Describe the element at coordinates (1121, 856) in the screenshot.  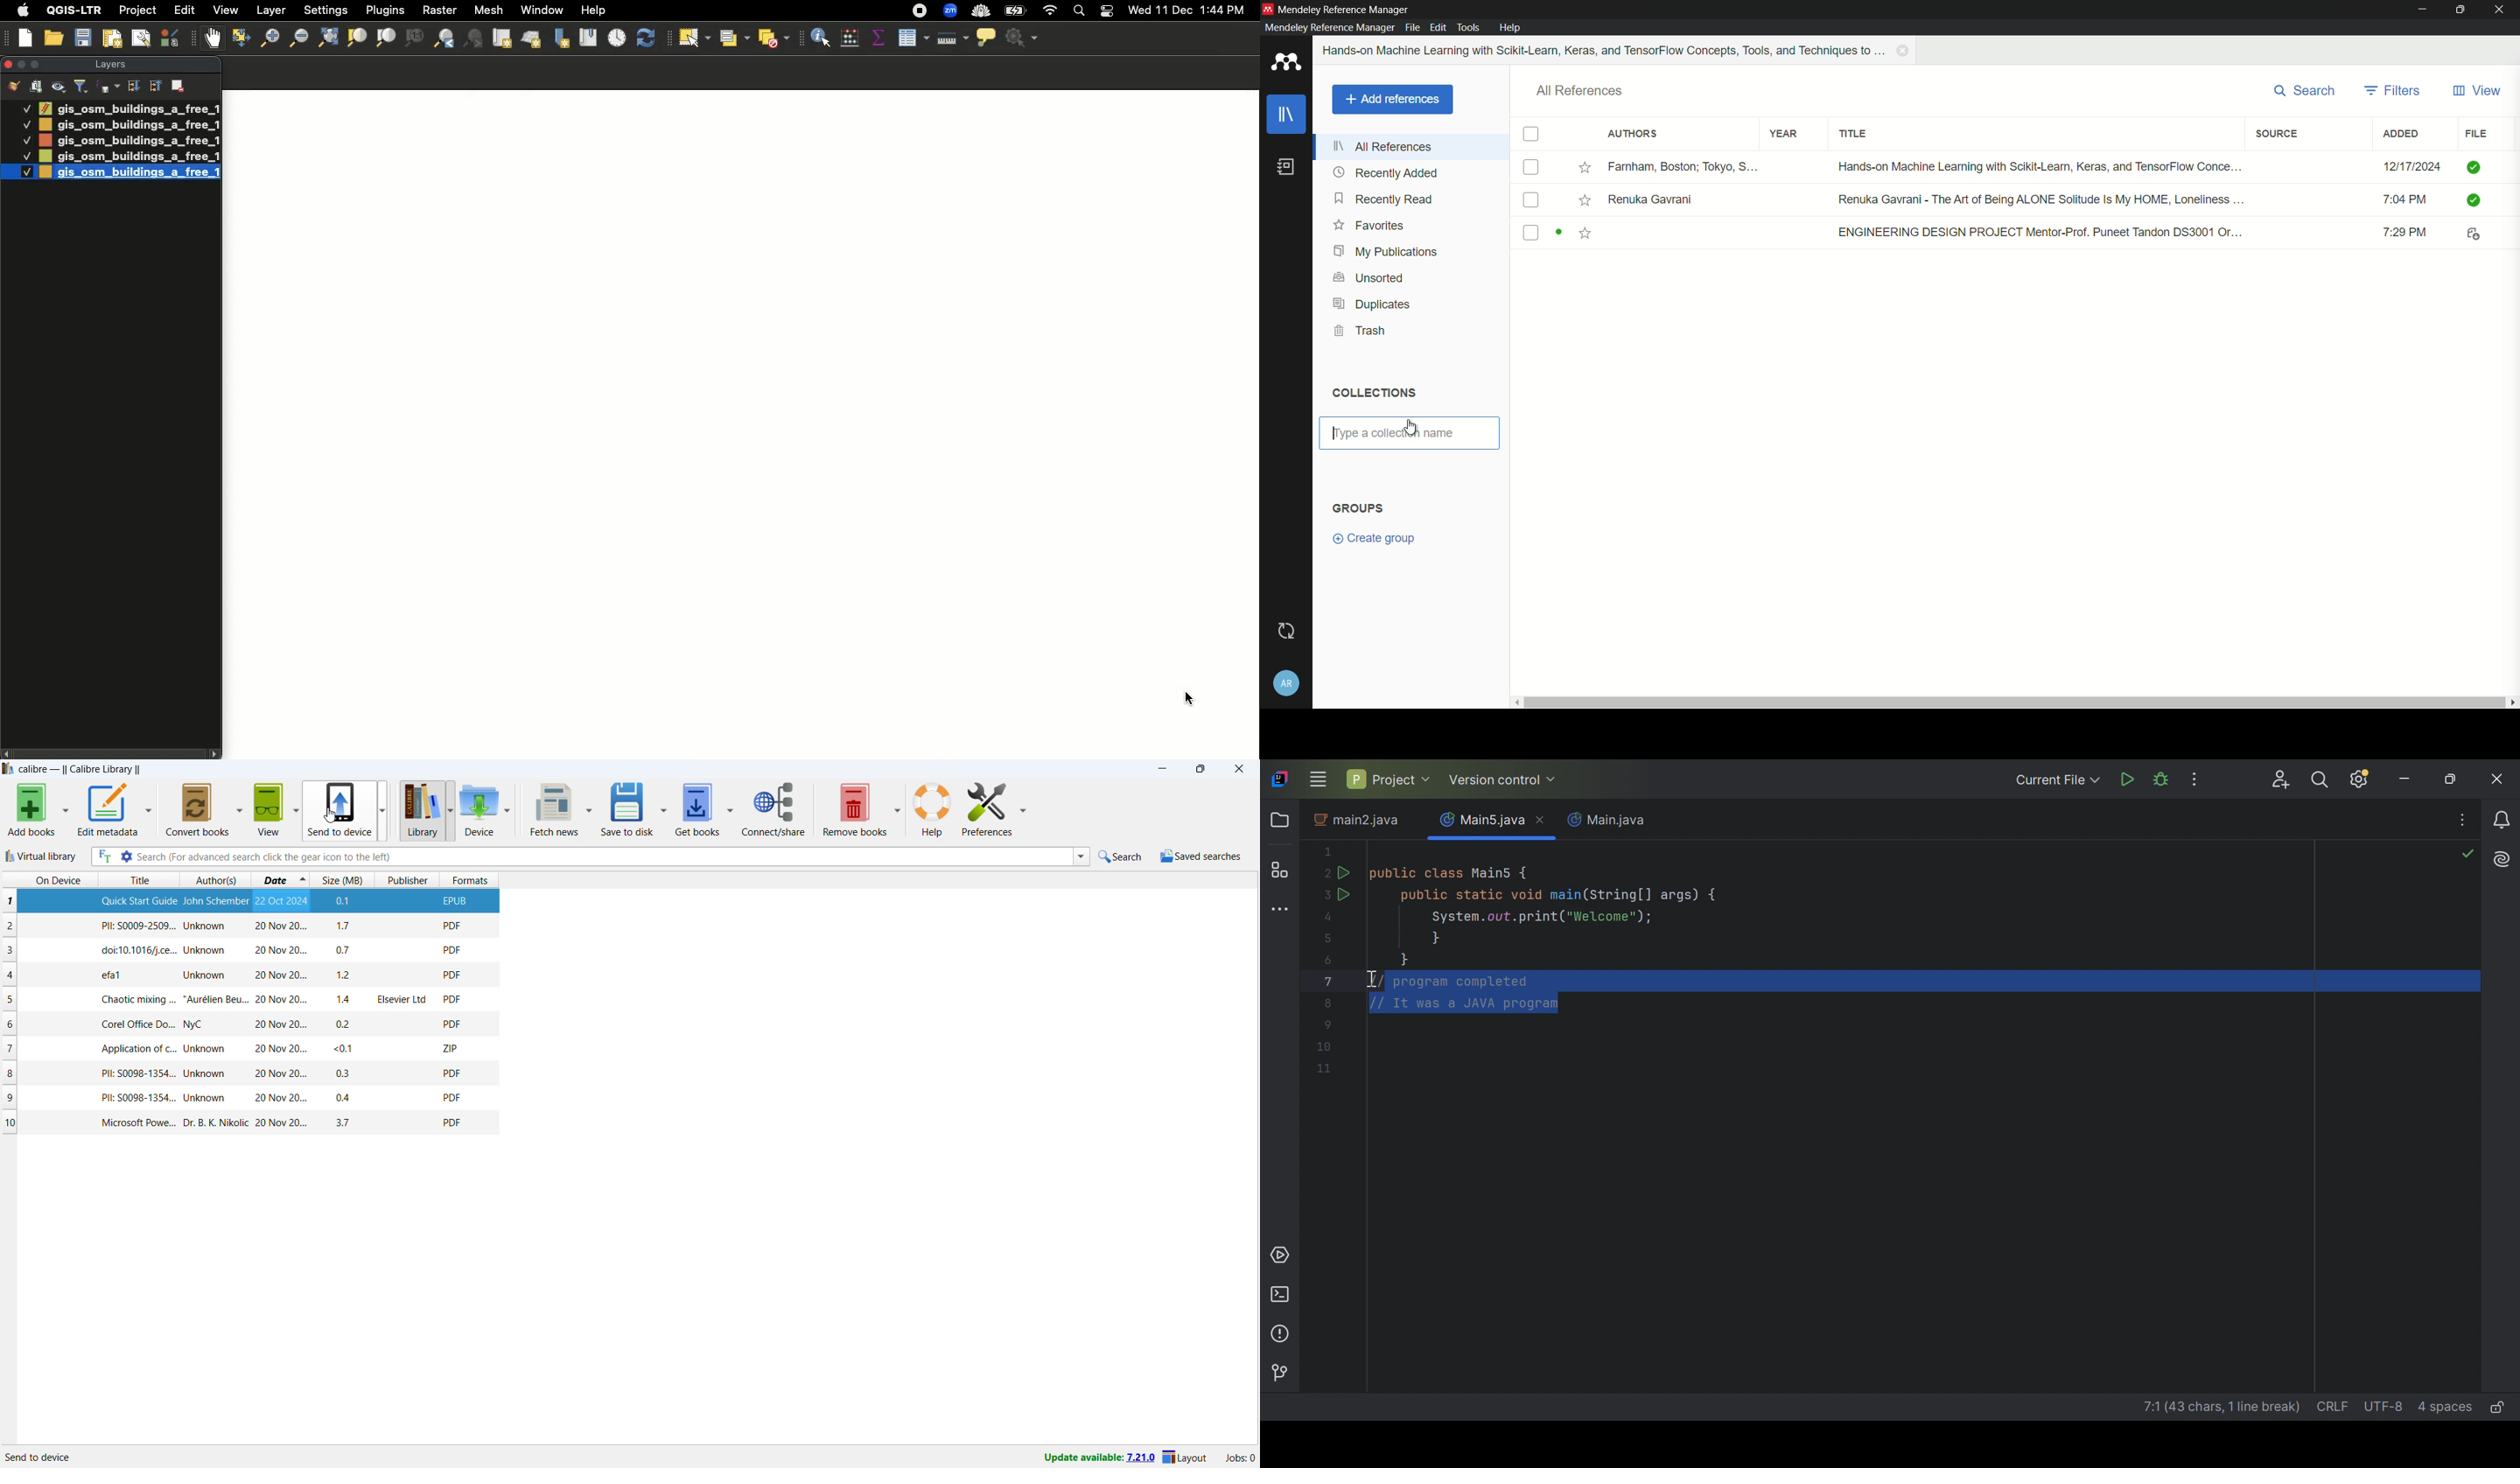
I see `quick search` at that location.